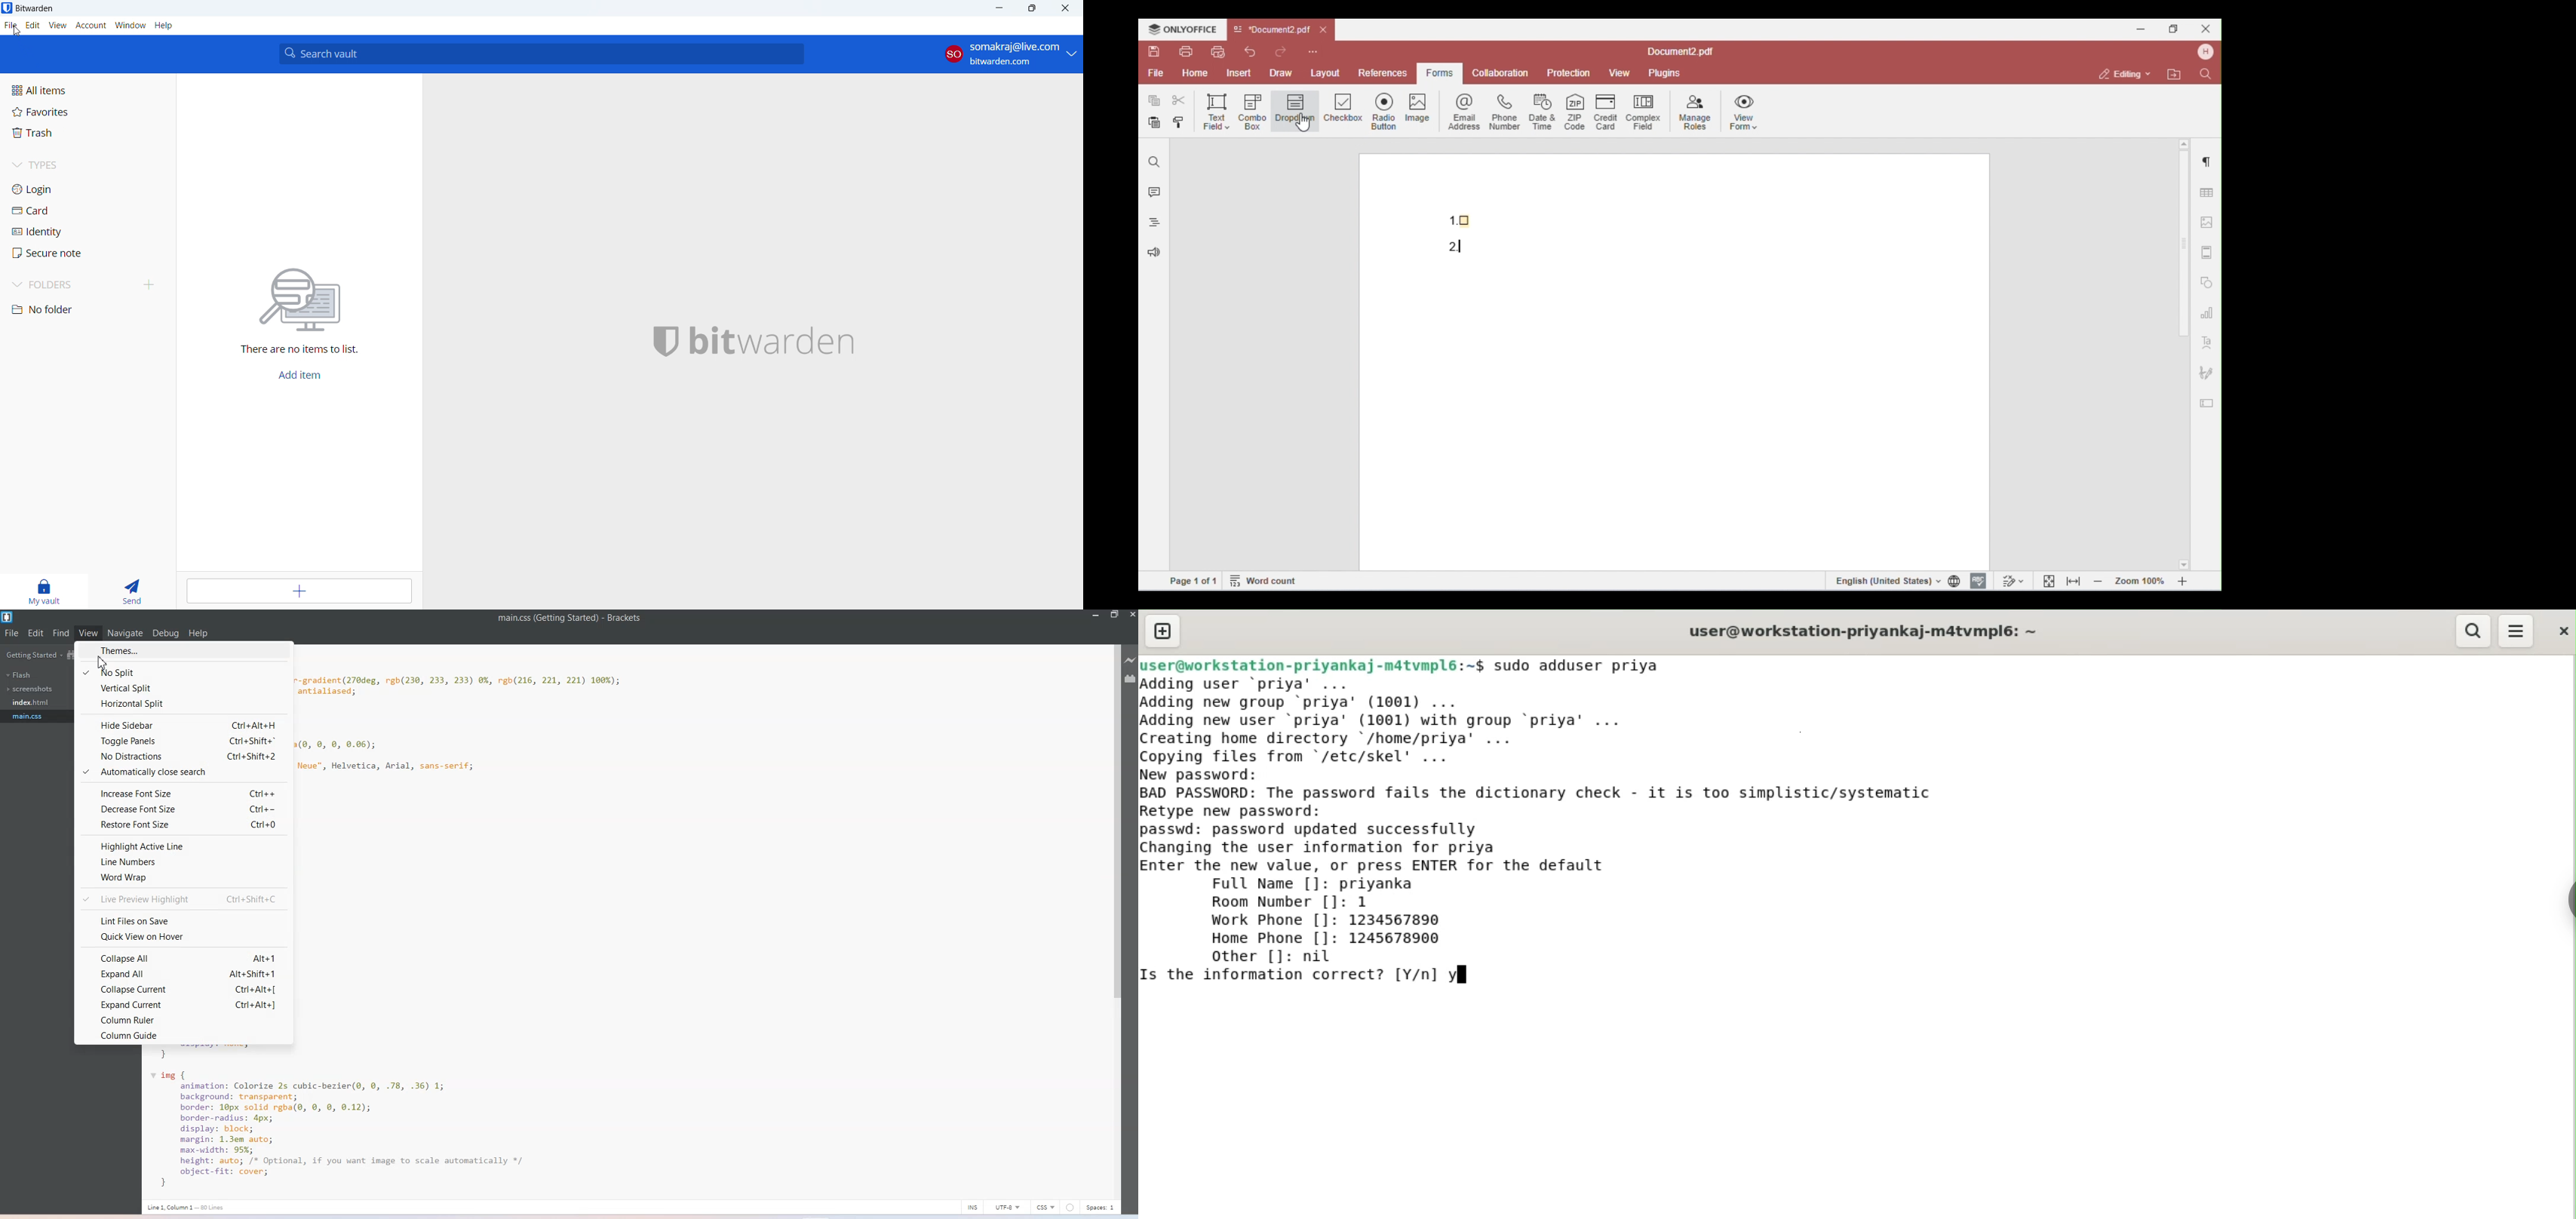 The height and width of the screenshot is (1232, 2576). Describe the element at coordinates (184, 793) in the screenshot. I see `Increase font size` at that location.